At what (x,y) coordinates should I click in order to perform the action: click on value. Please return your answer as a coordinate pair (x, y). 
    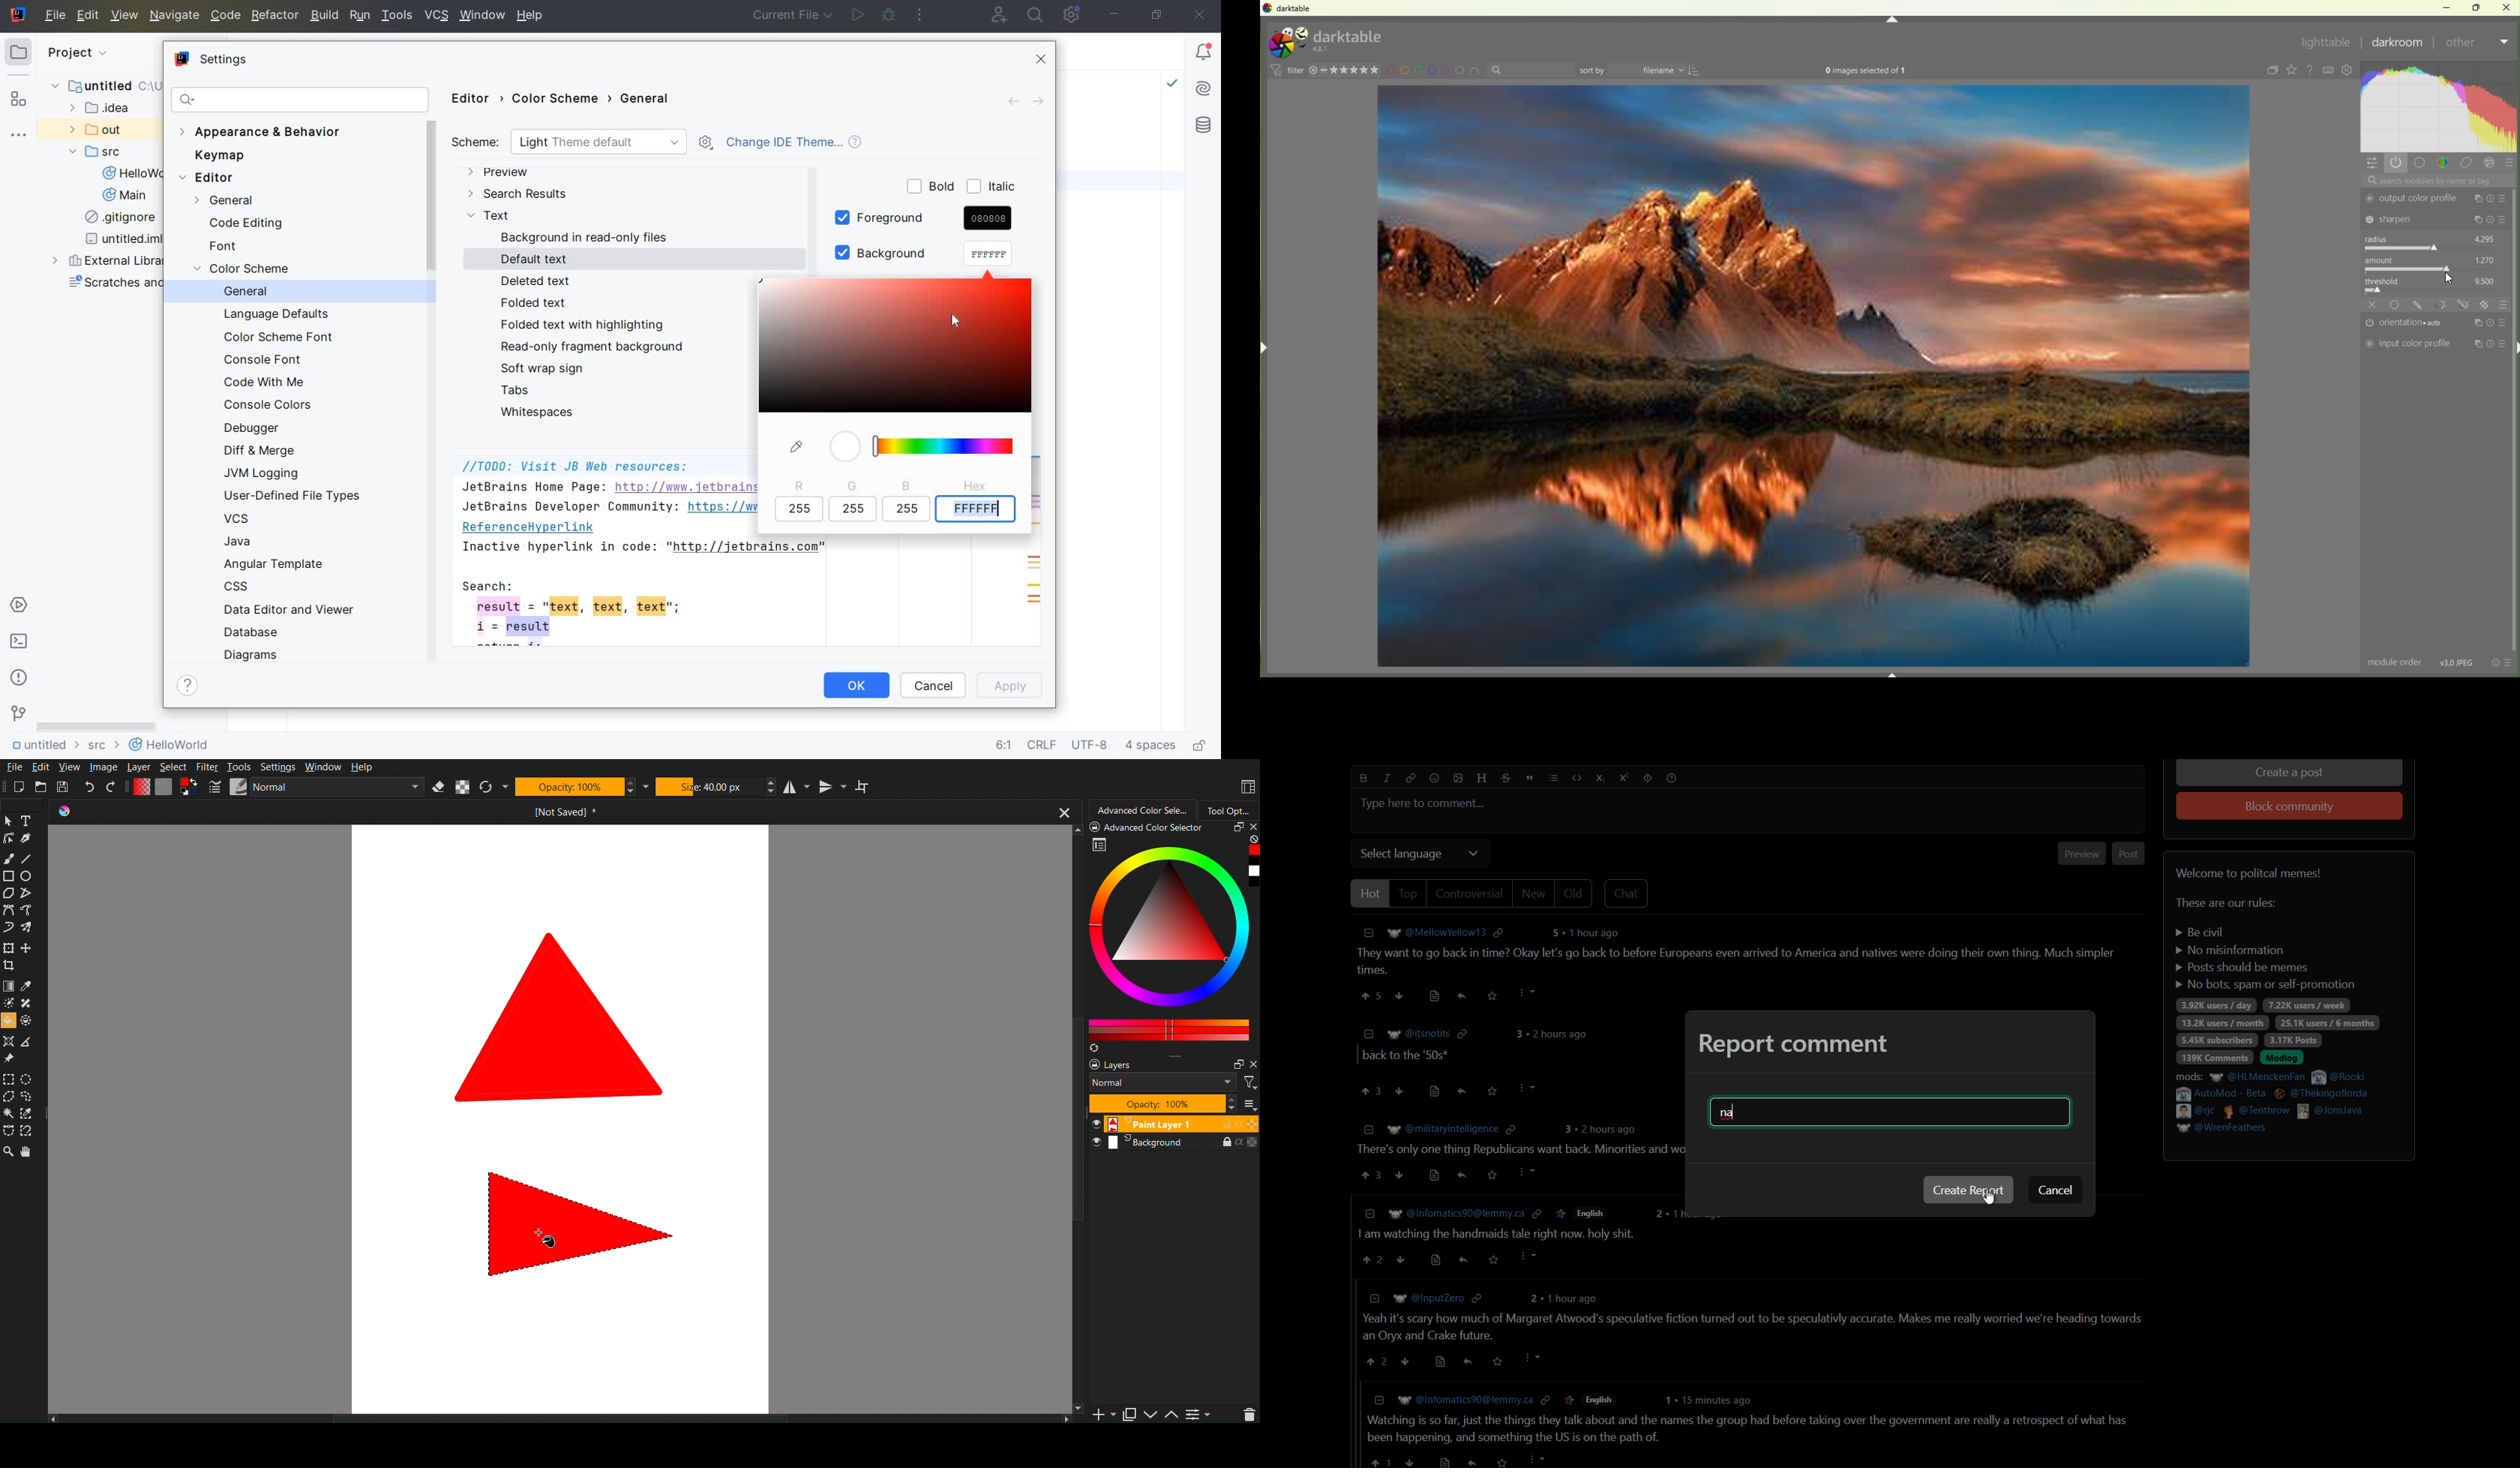
    Looking at the image, I should click on (2486, 280).